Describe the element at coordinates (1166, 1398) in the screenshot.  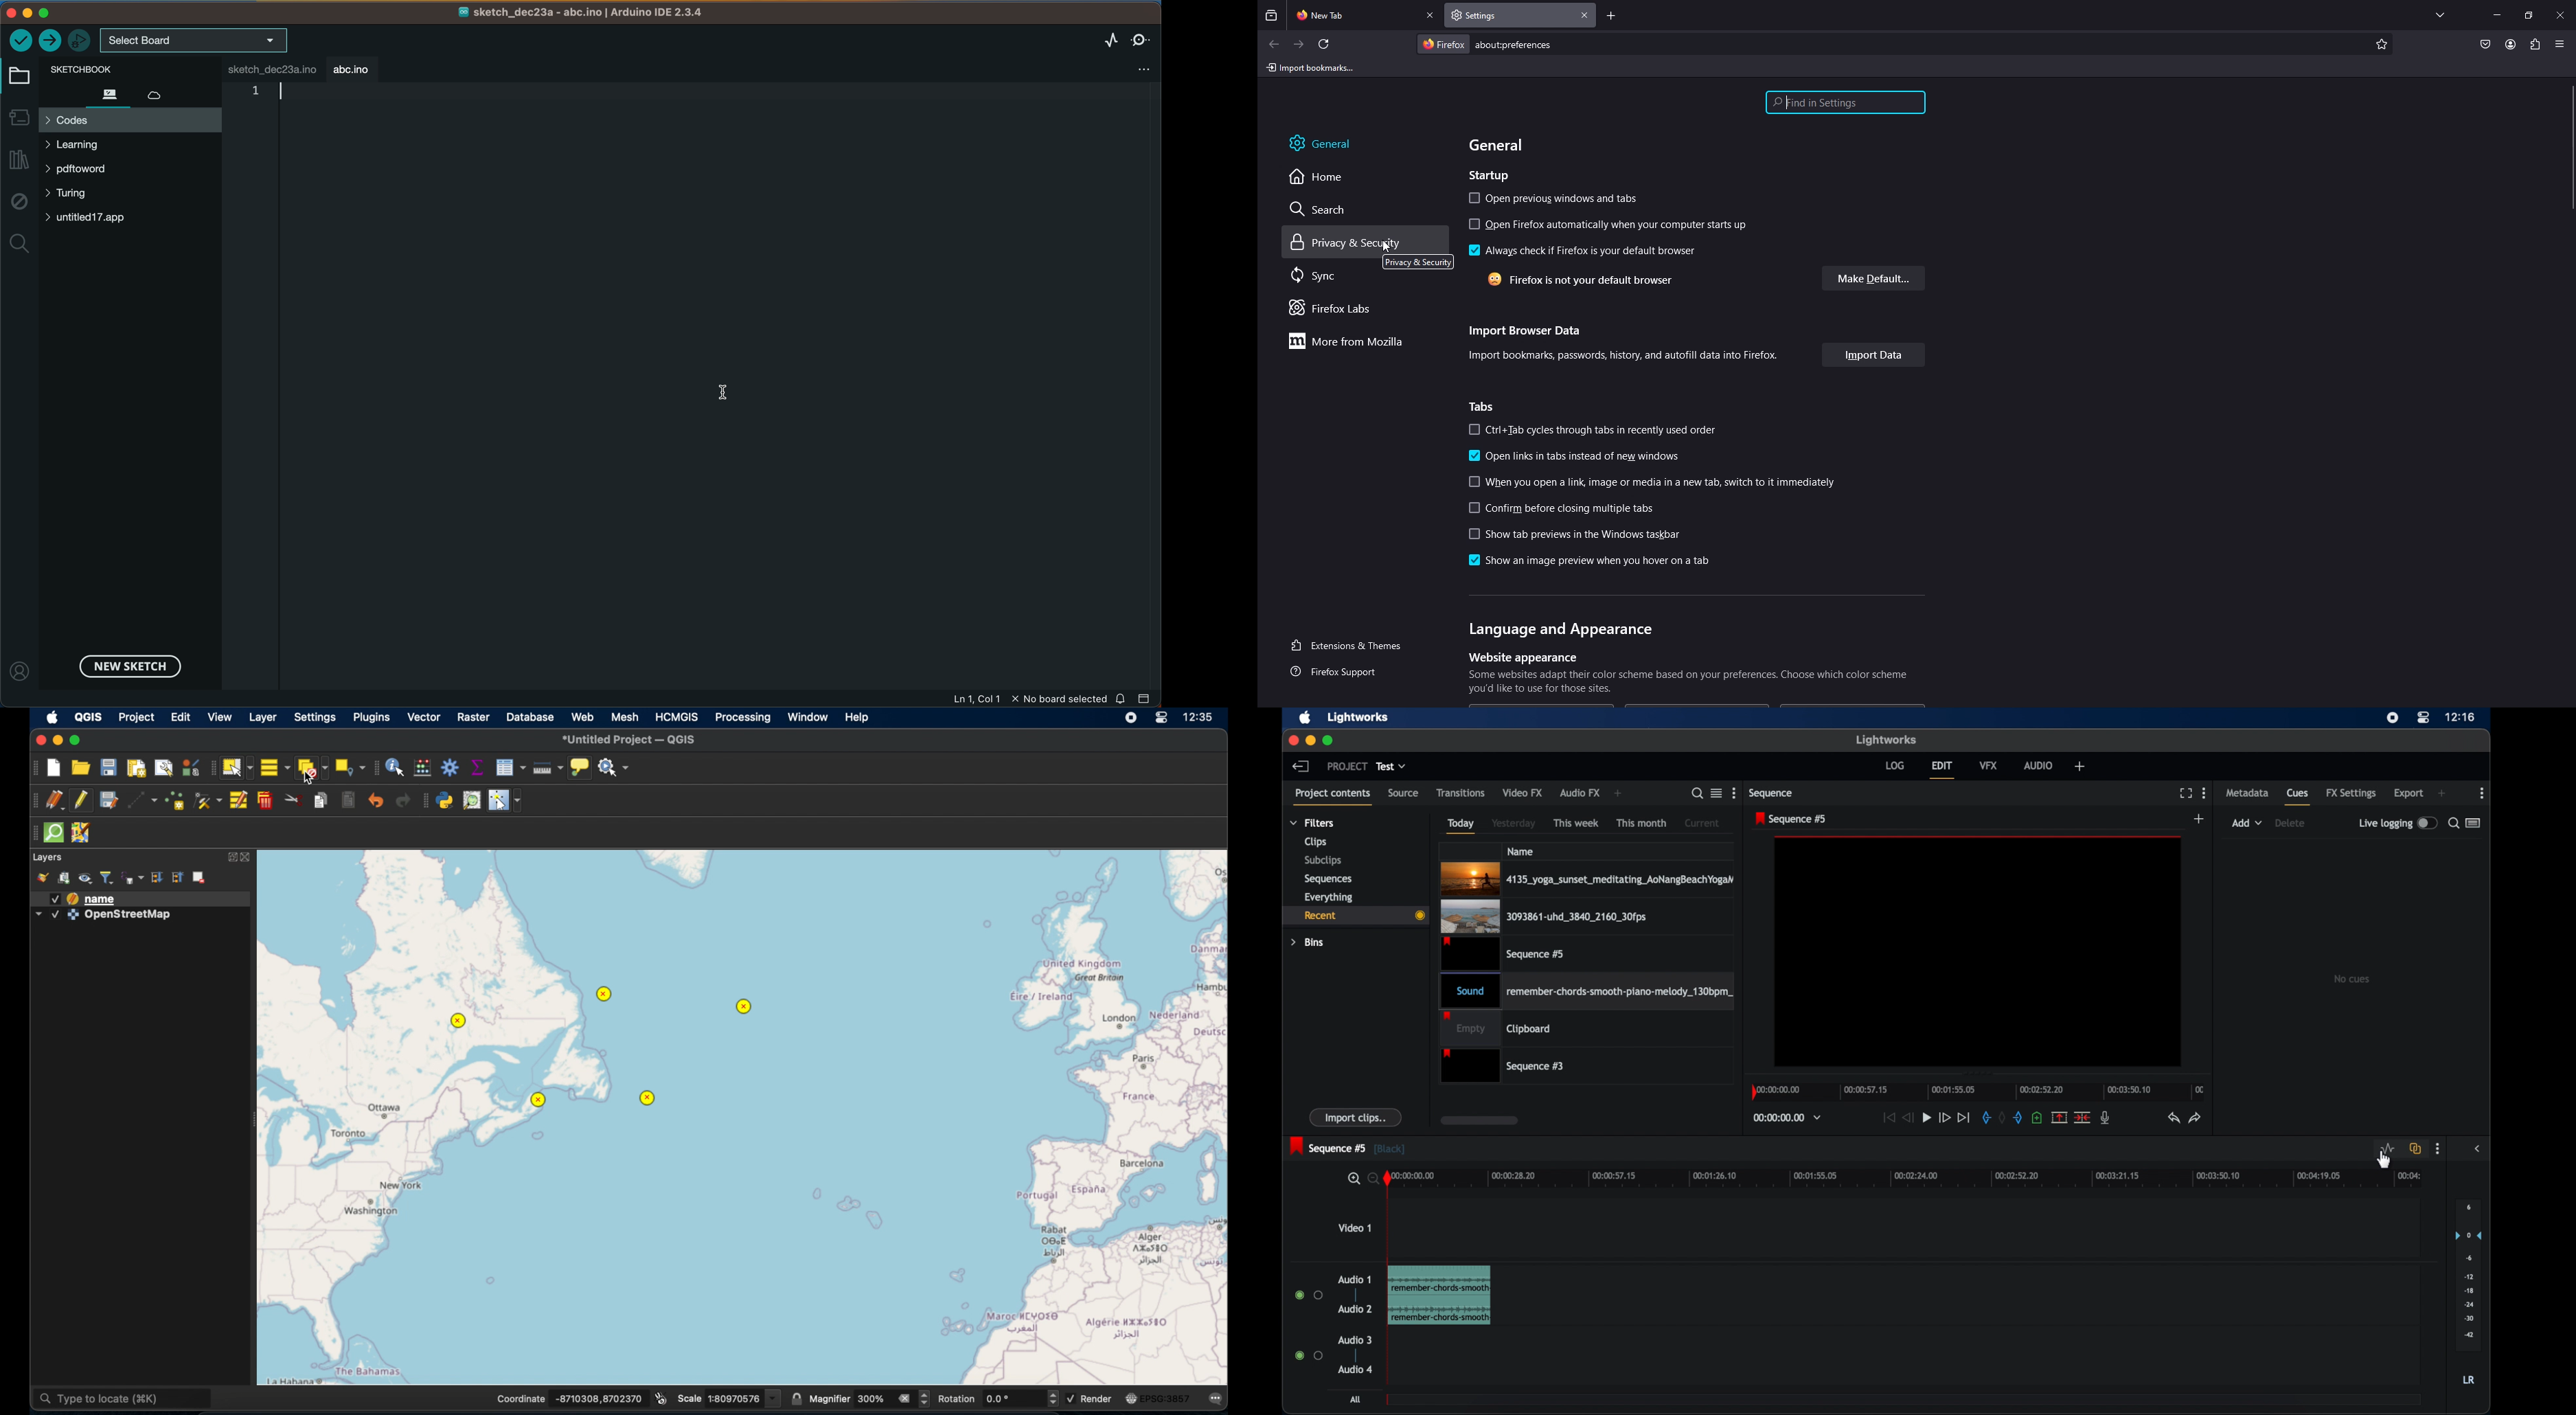
I see `EPSG:3857` at that location.